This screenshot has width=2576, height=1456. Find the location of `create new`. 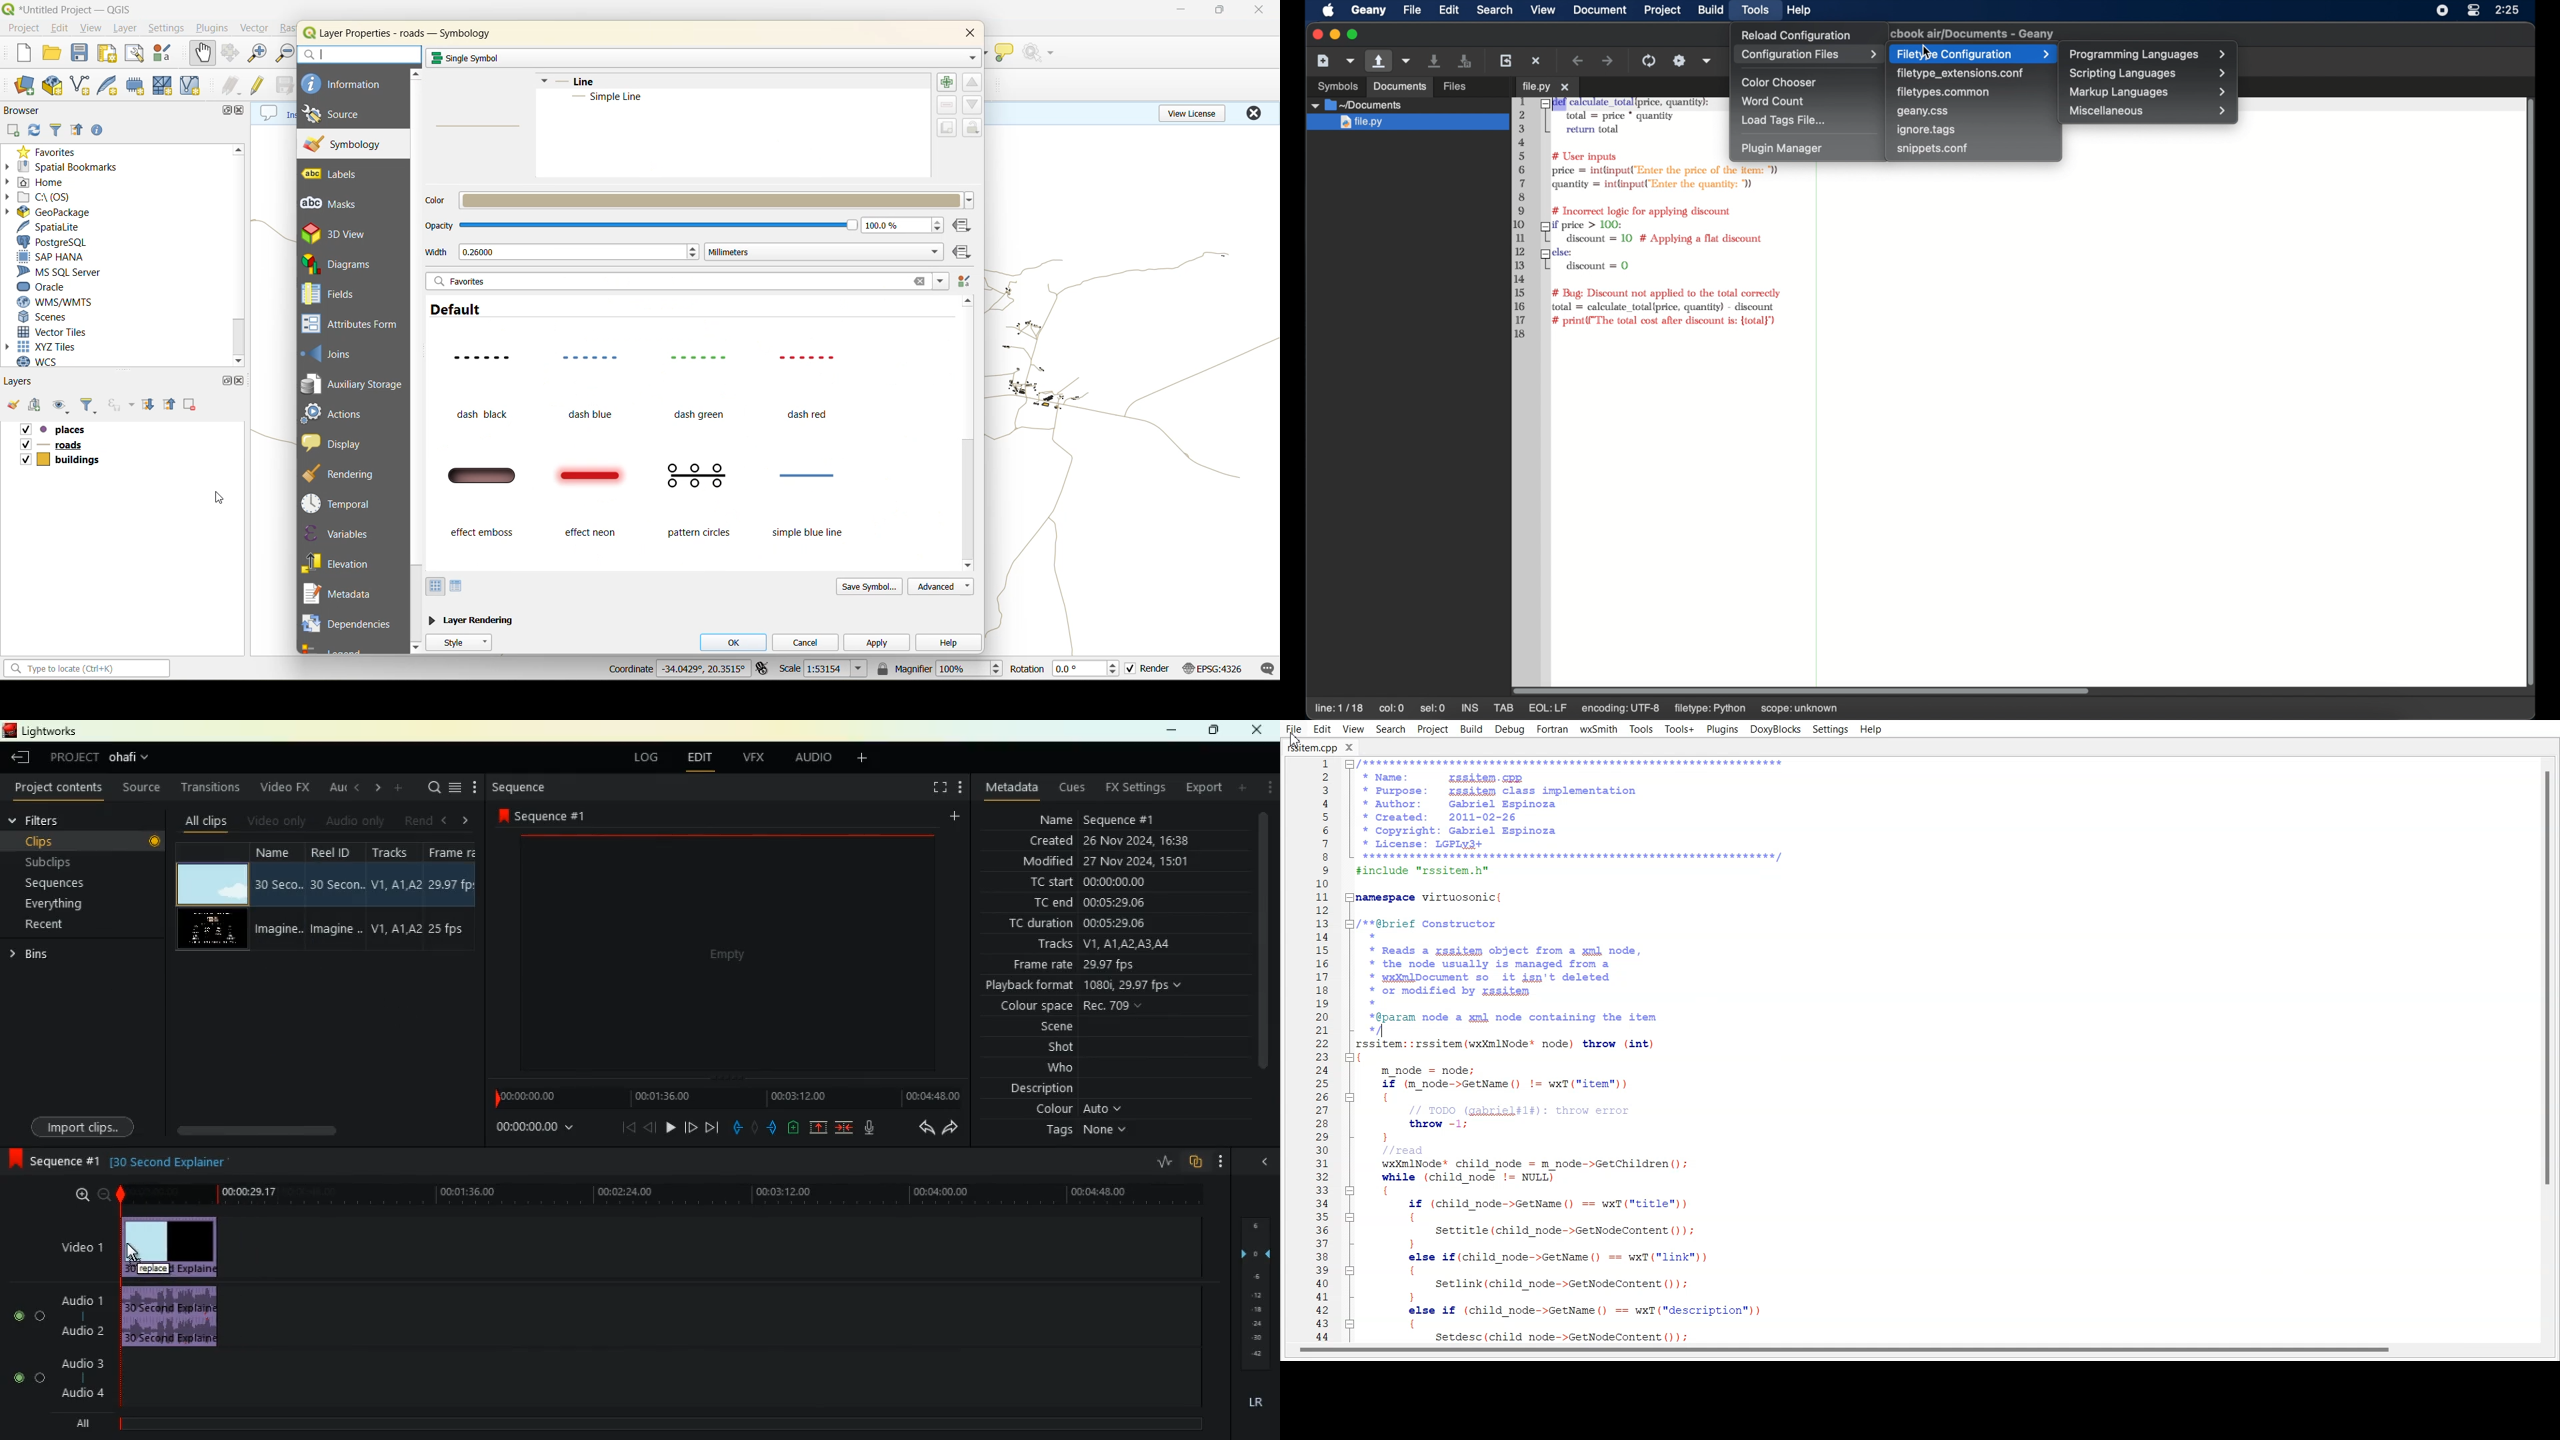

create new is located at coordinates (1323, 60).